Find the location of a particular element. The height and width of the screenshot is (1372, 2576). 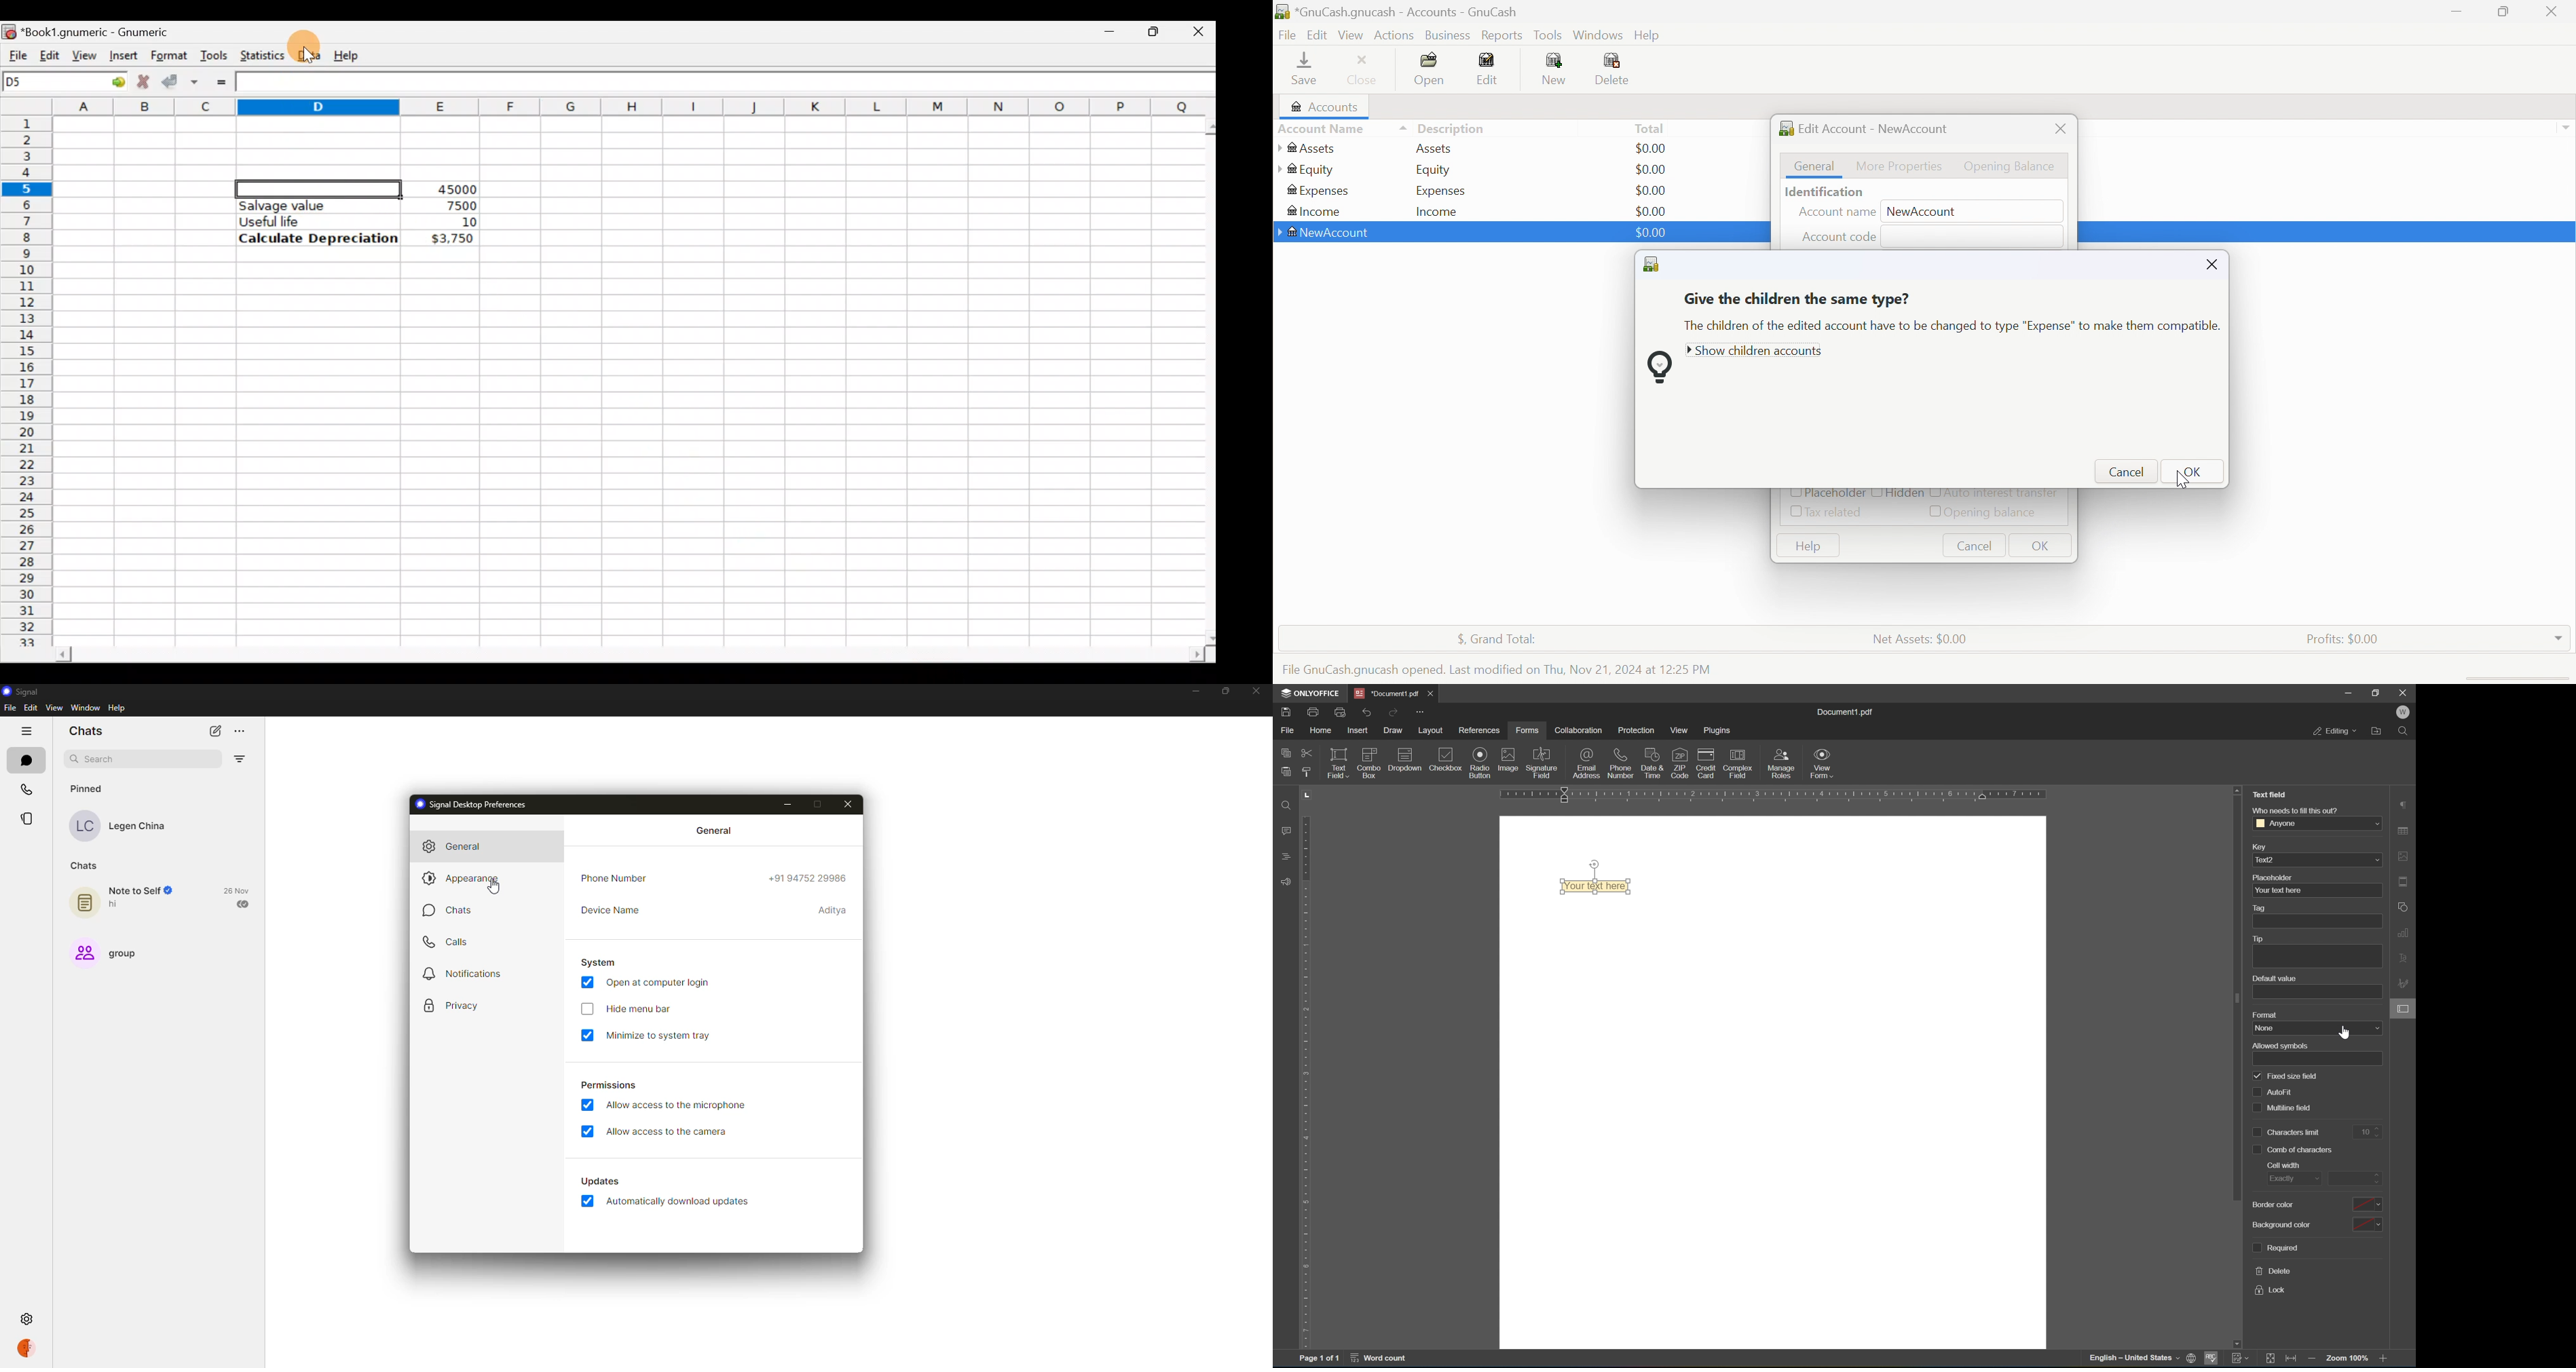

phone number is located at coordinates (621, 880).